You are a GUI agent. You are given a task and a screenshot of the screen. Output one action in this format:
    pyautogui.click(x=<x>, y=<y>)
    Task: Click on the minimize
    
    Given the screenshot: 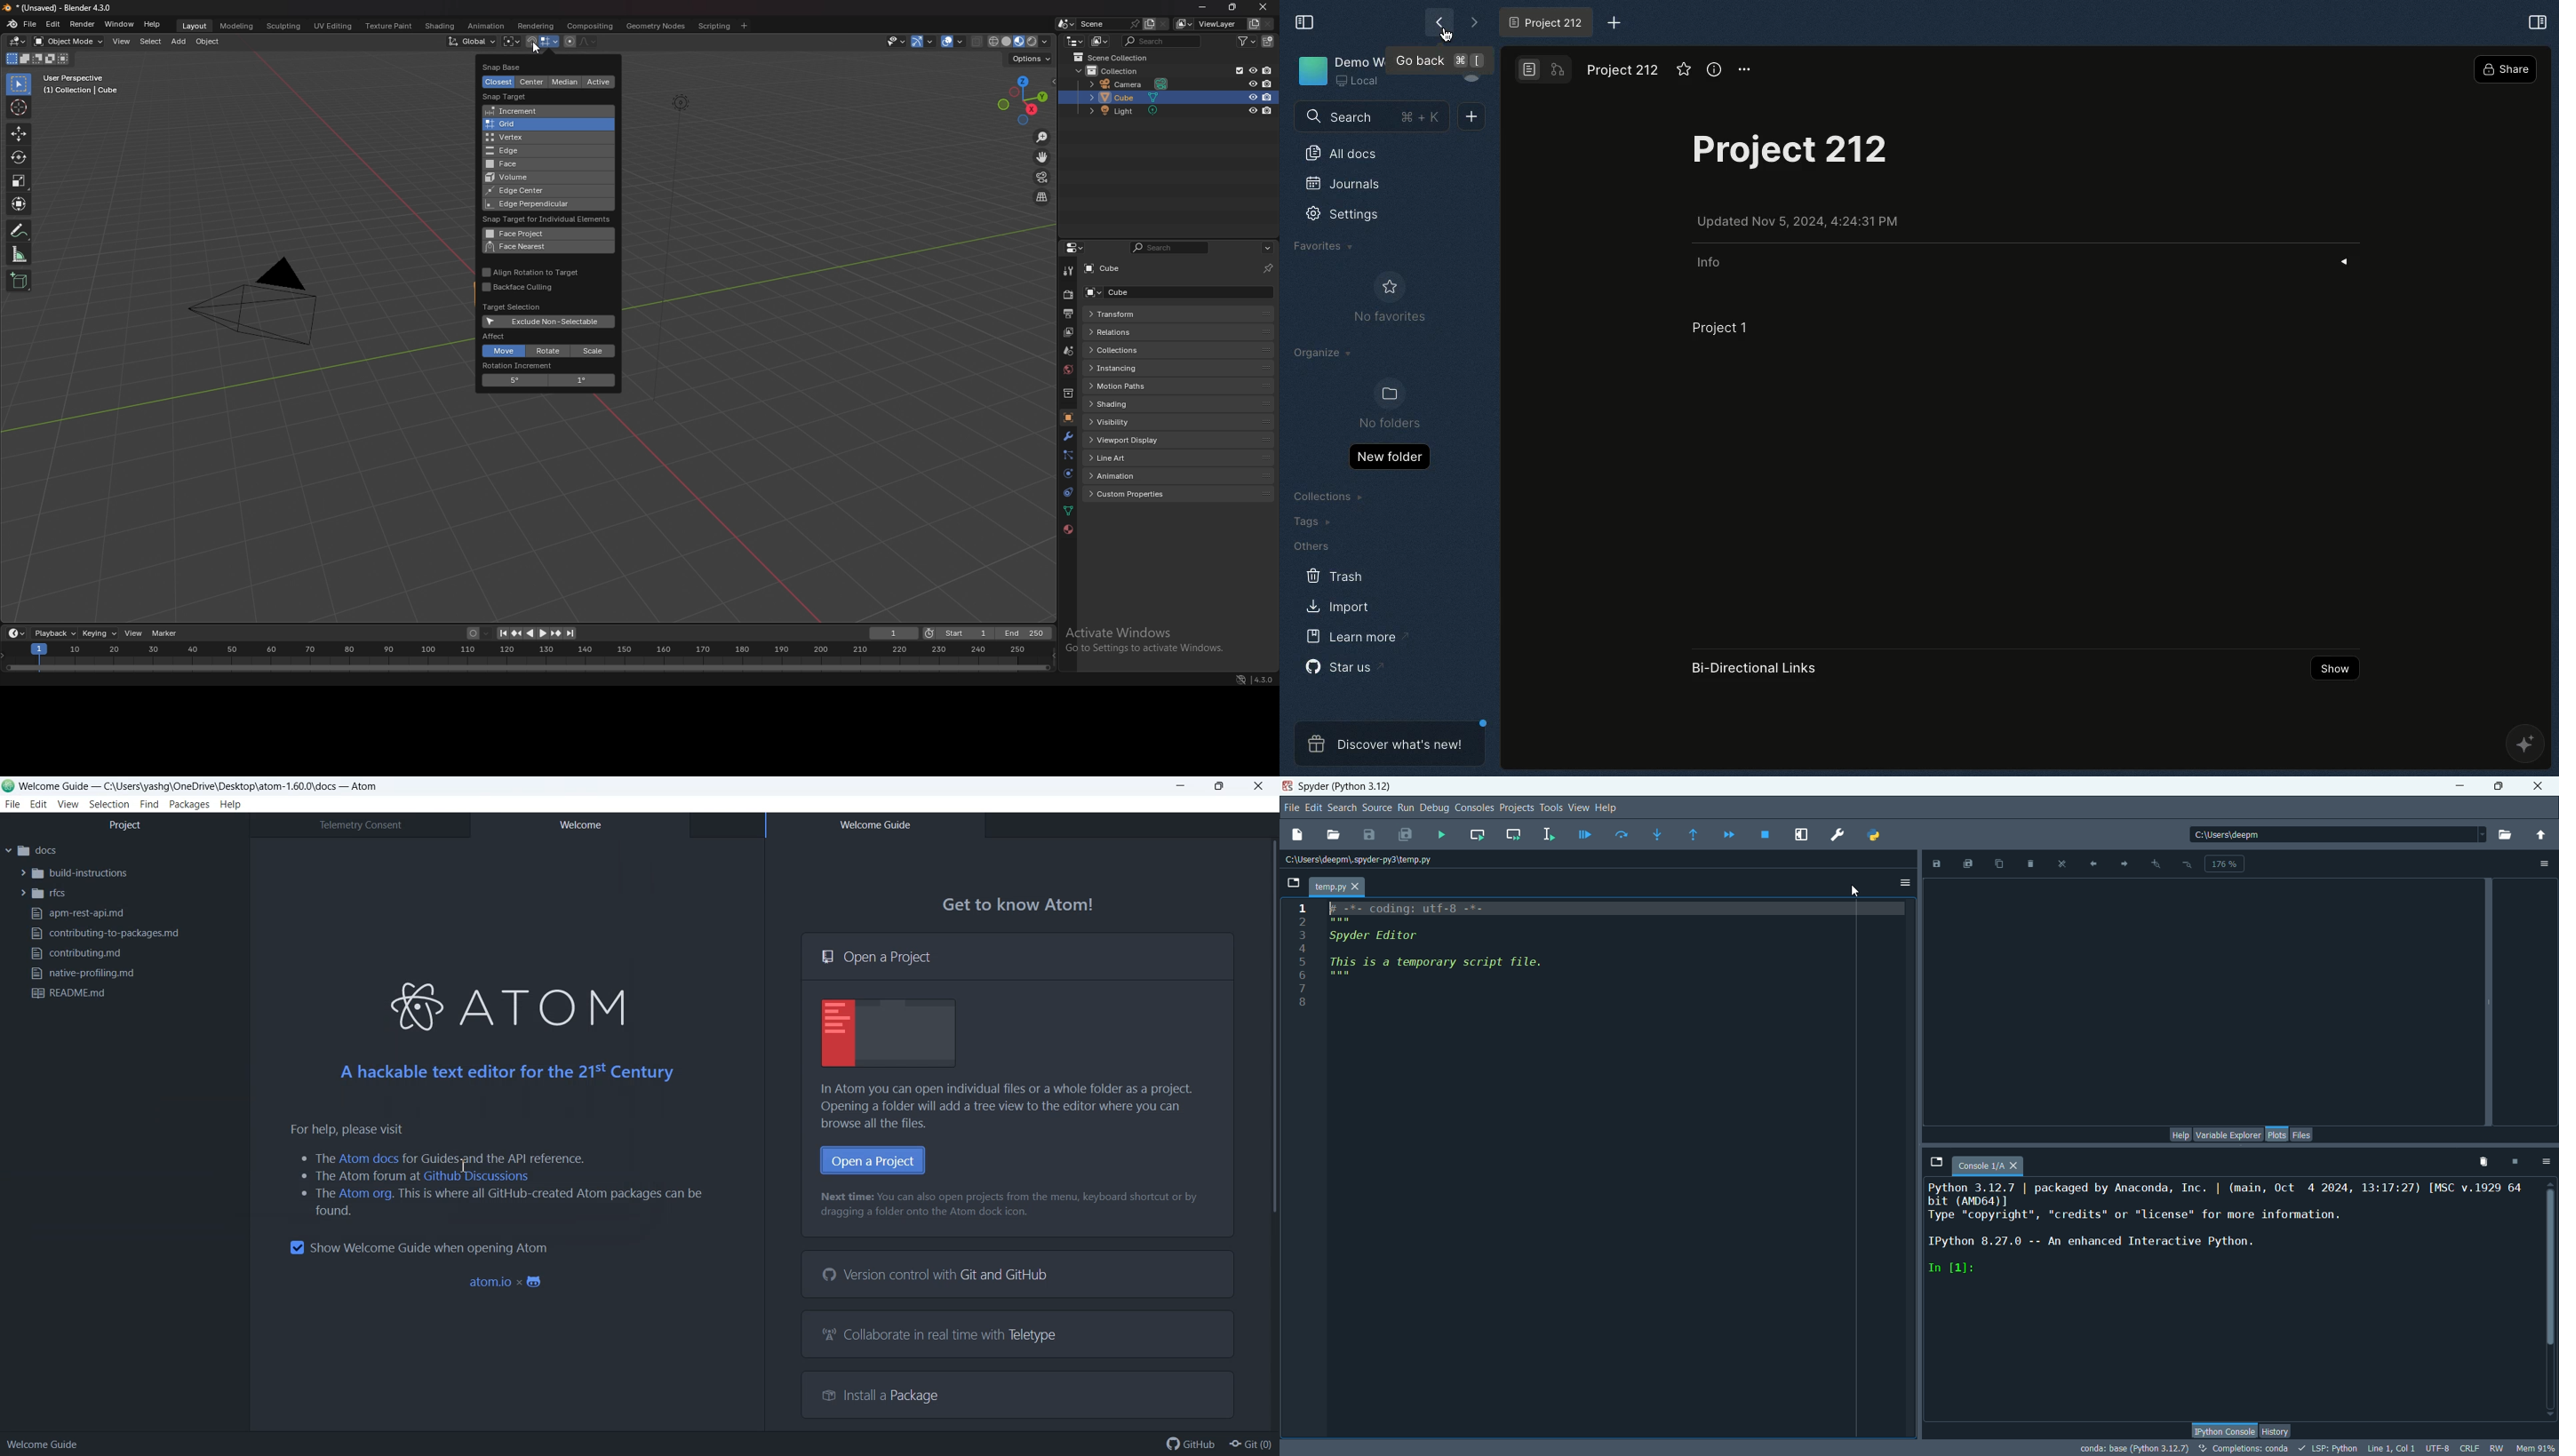 What is the action you would take?
    pyautogui.click(x=2458, y=787)
    